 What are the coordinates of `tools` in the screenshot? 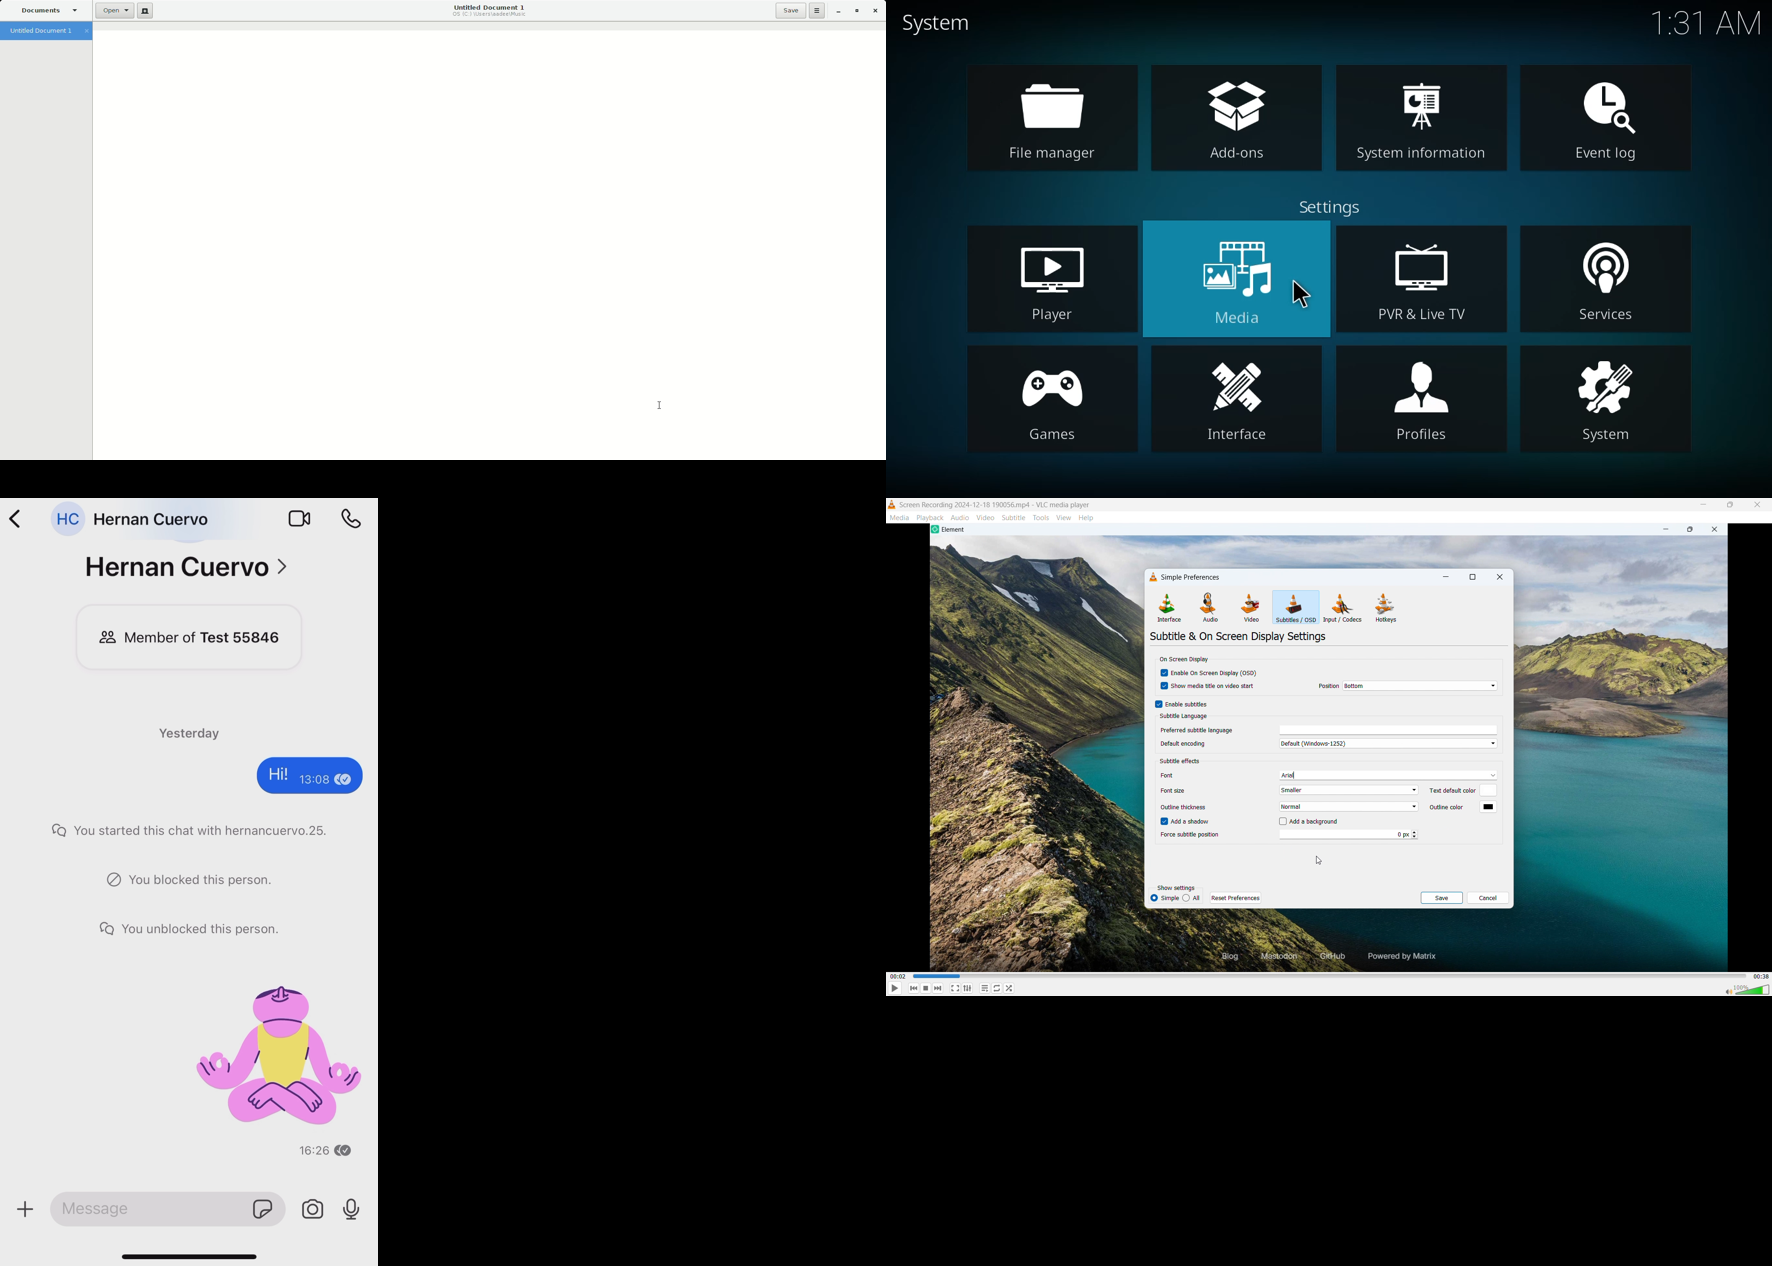 It's located at (1041, 518).